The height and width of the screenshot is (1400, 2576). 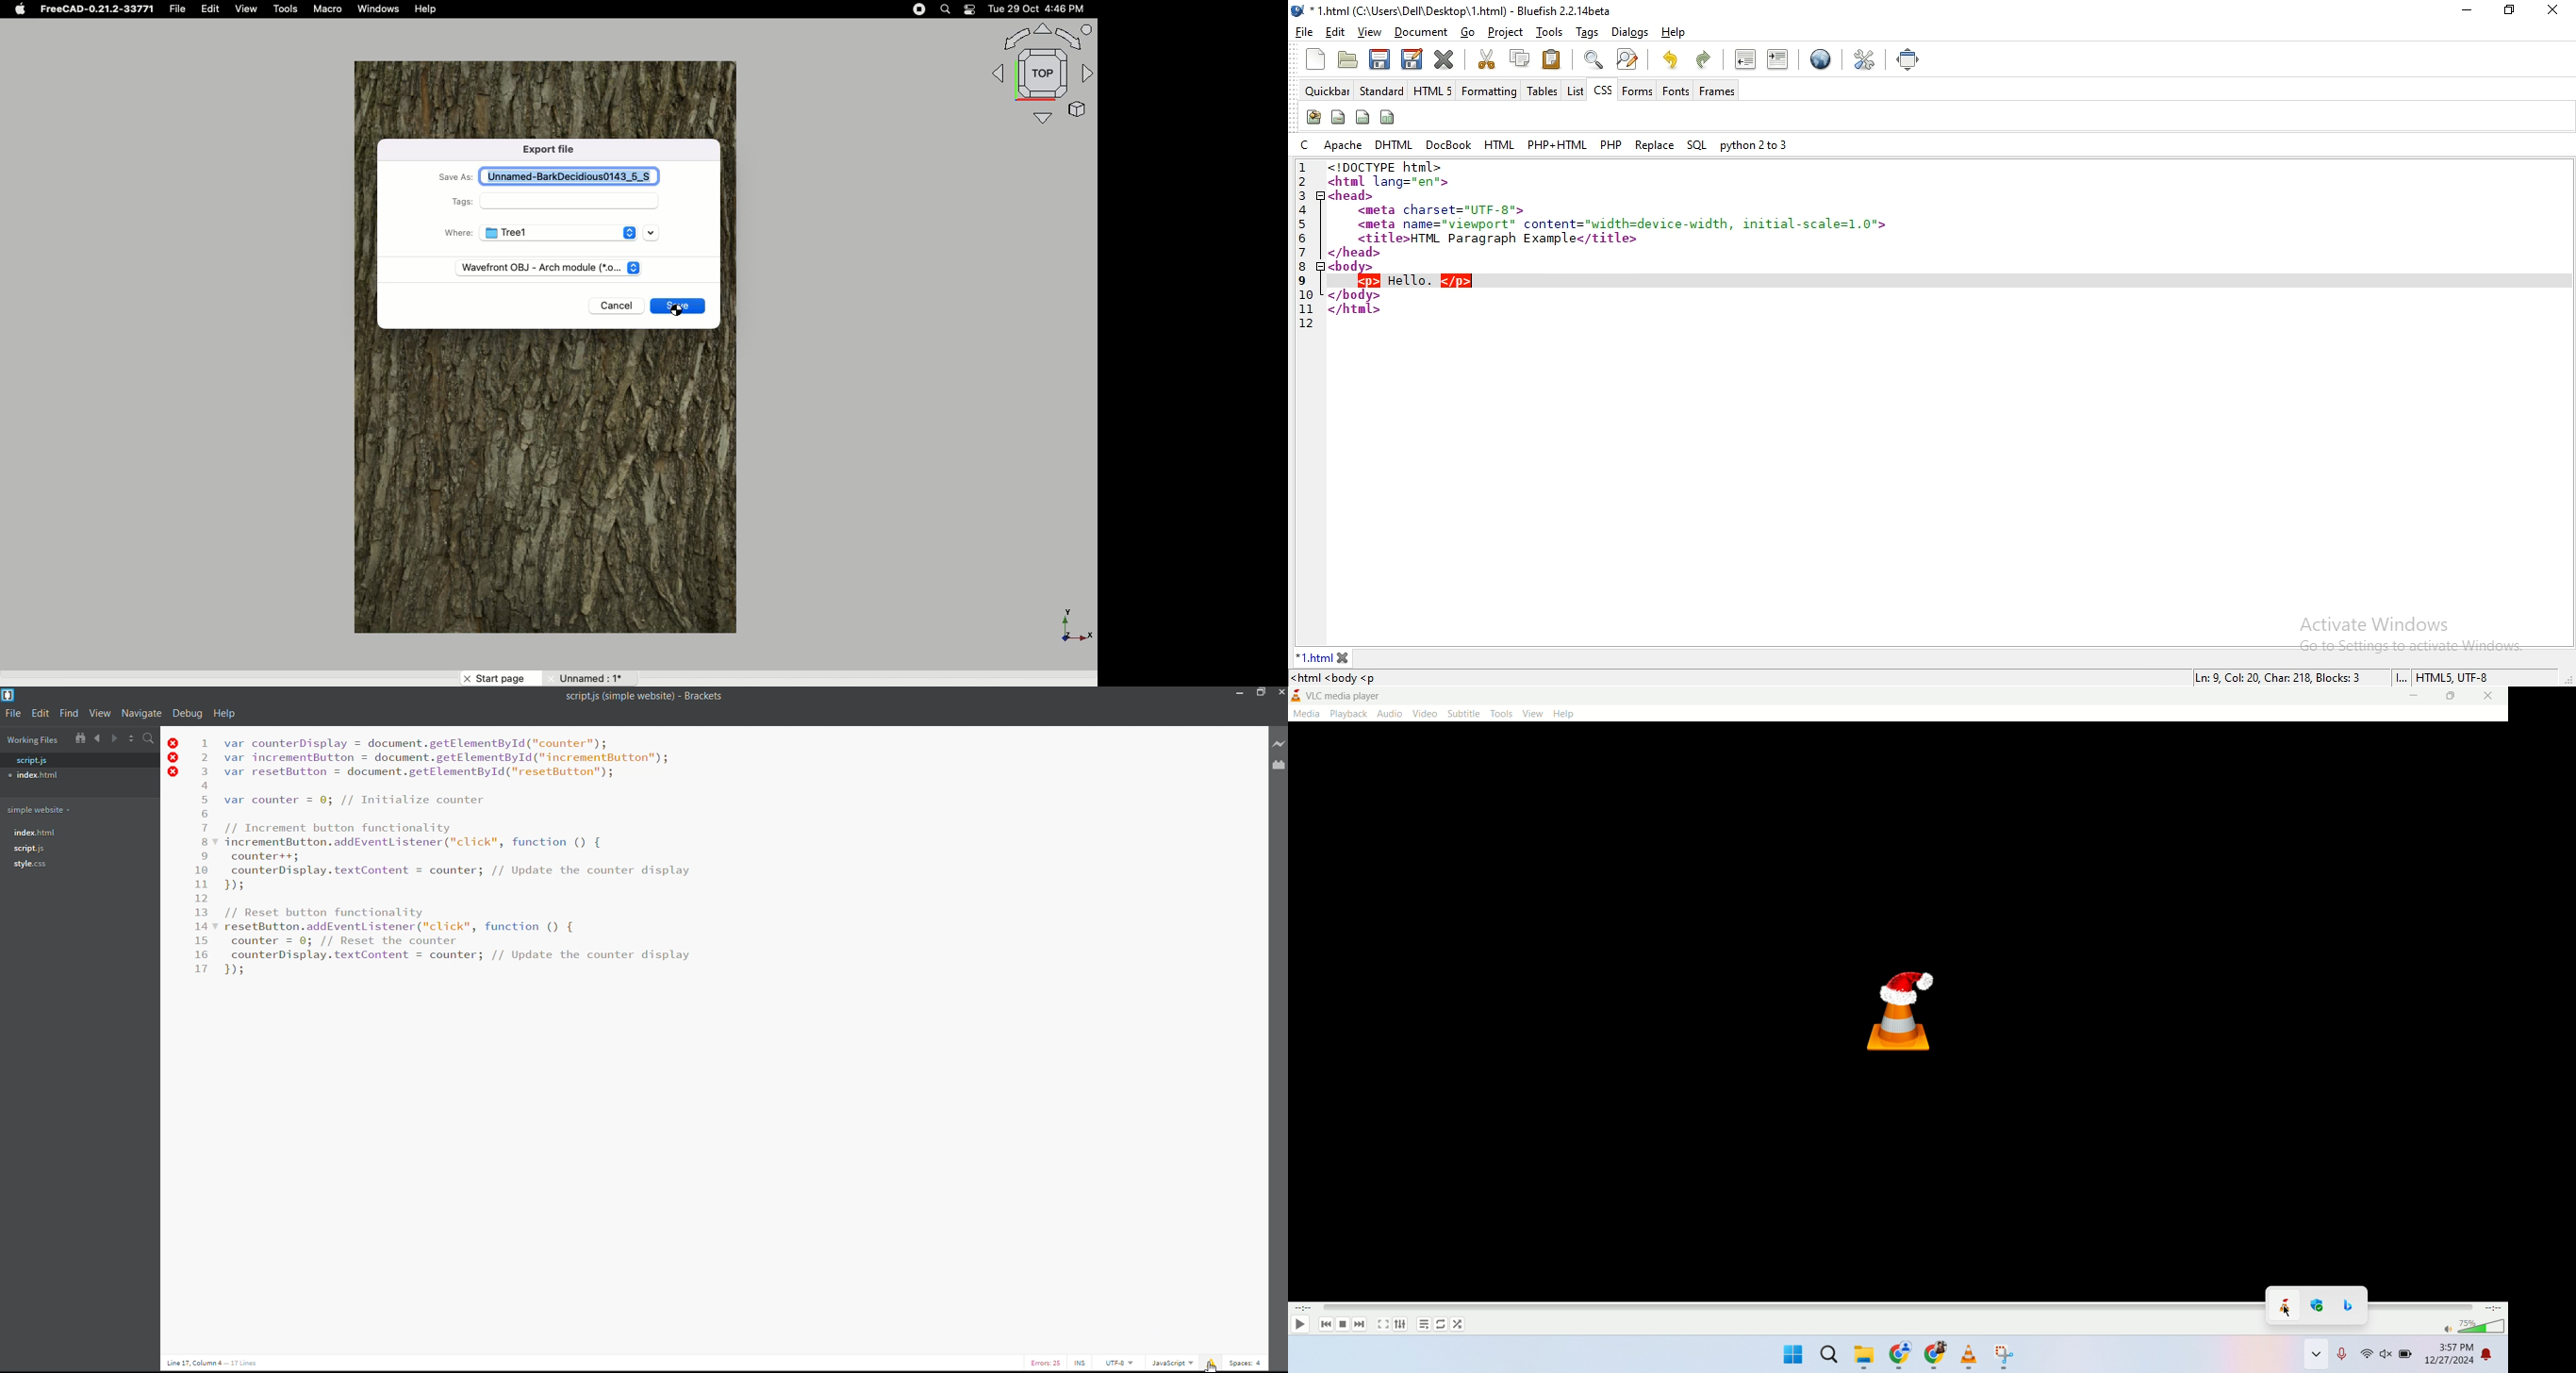 I want to click on edit, so click(x=1336, y=31).